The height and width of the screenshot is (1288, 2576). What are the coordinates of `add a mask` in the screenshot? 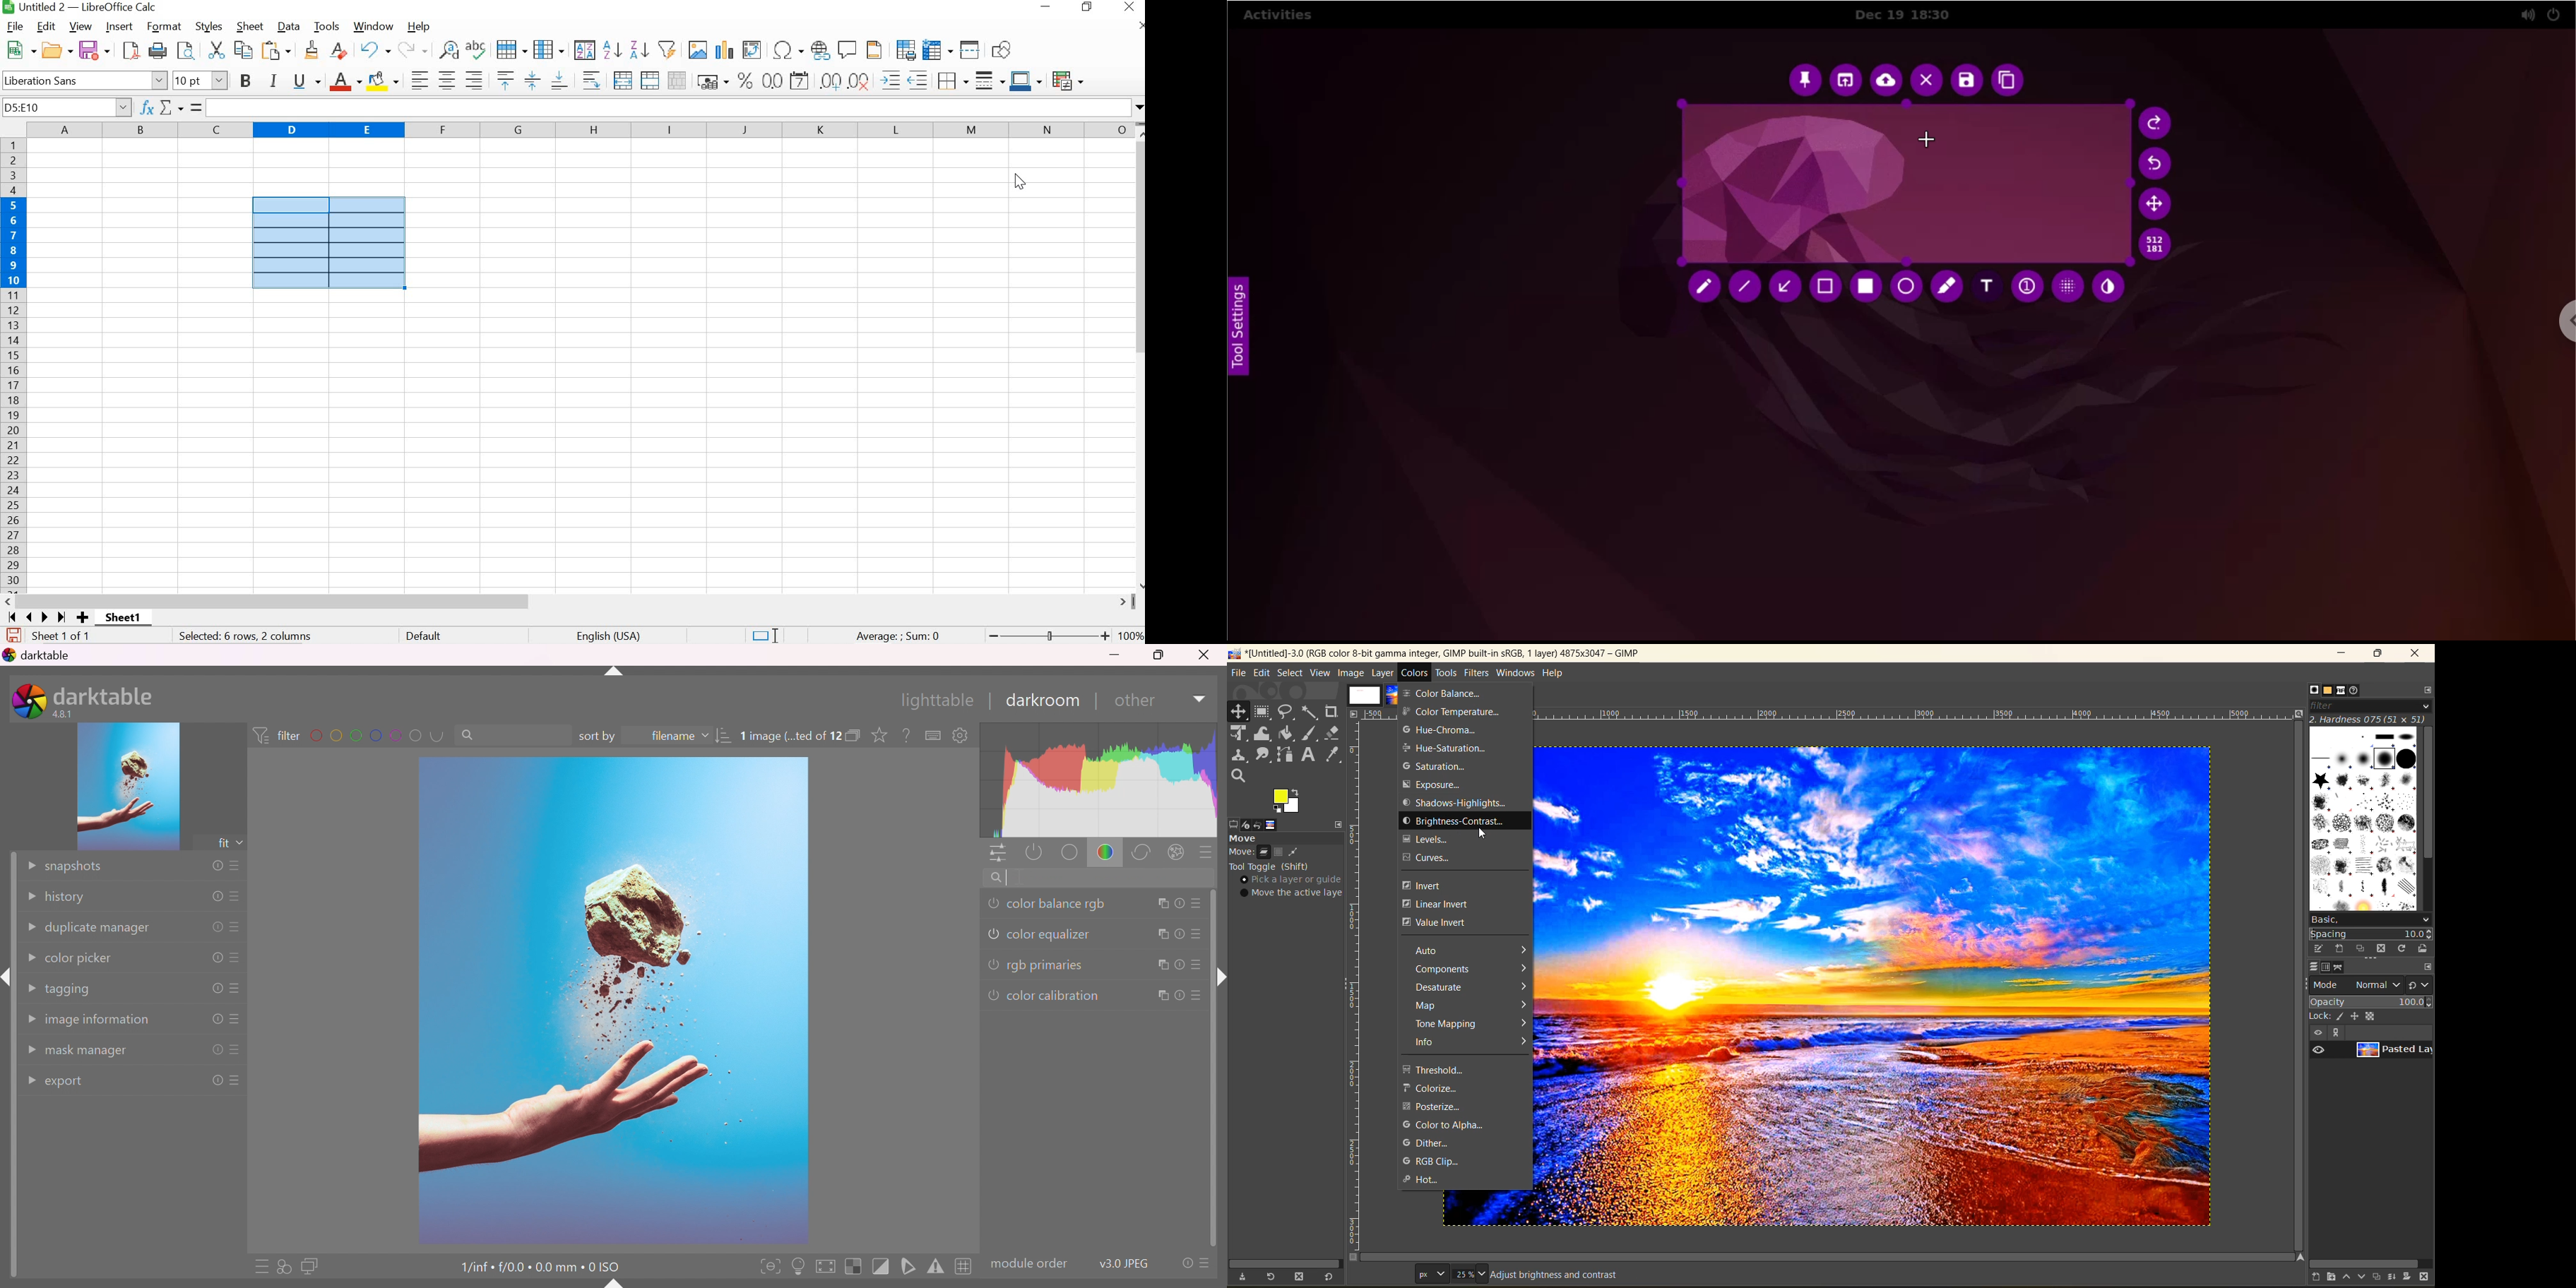 It's located at (2411, 1279).